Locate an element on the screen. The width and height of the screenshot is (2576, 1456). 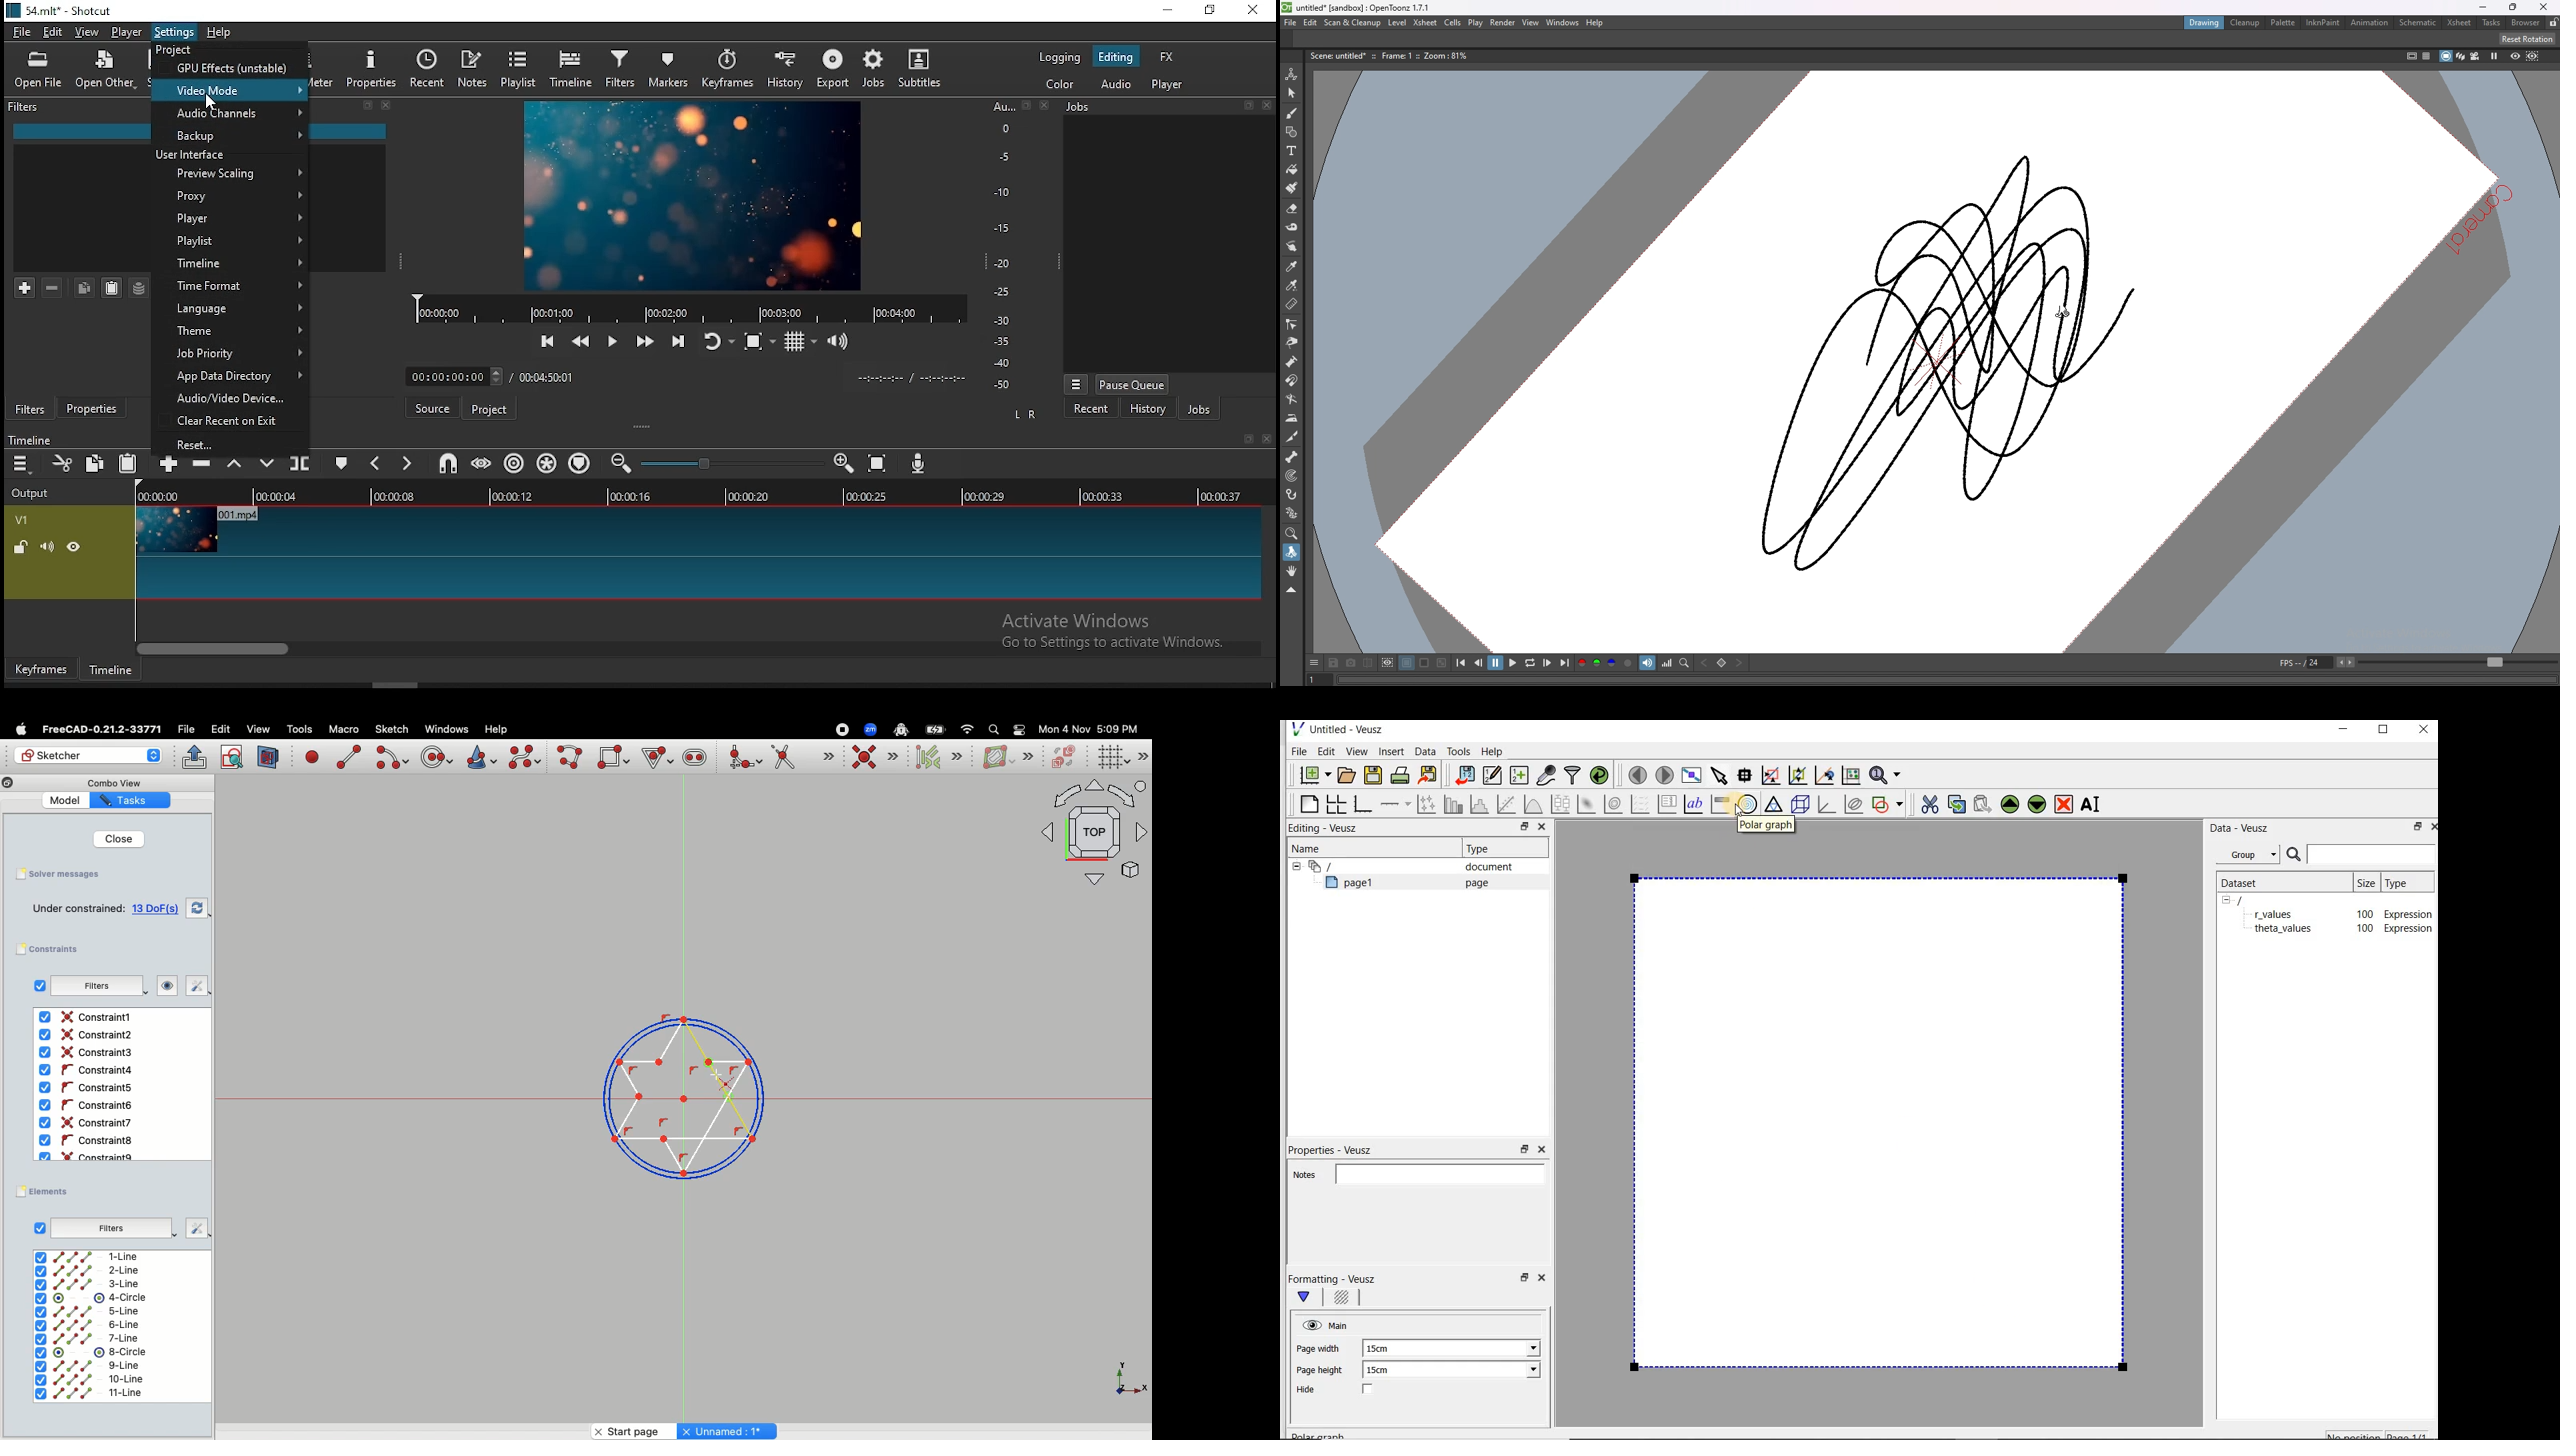
properties is located at coordinates (90, 405).